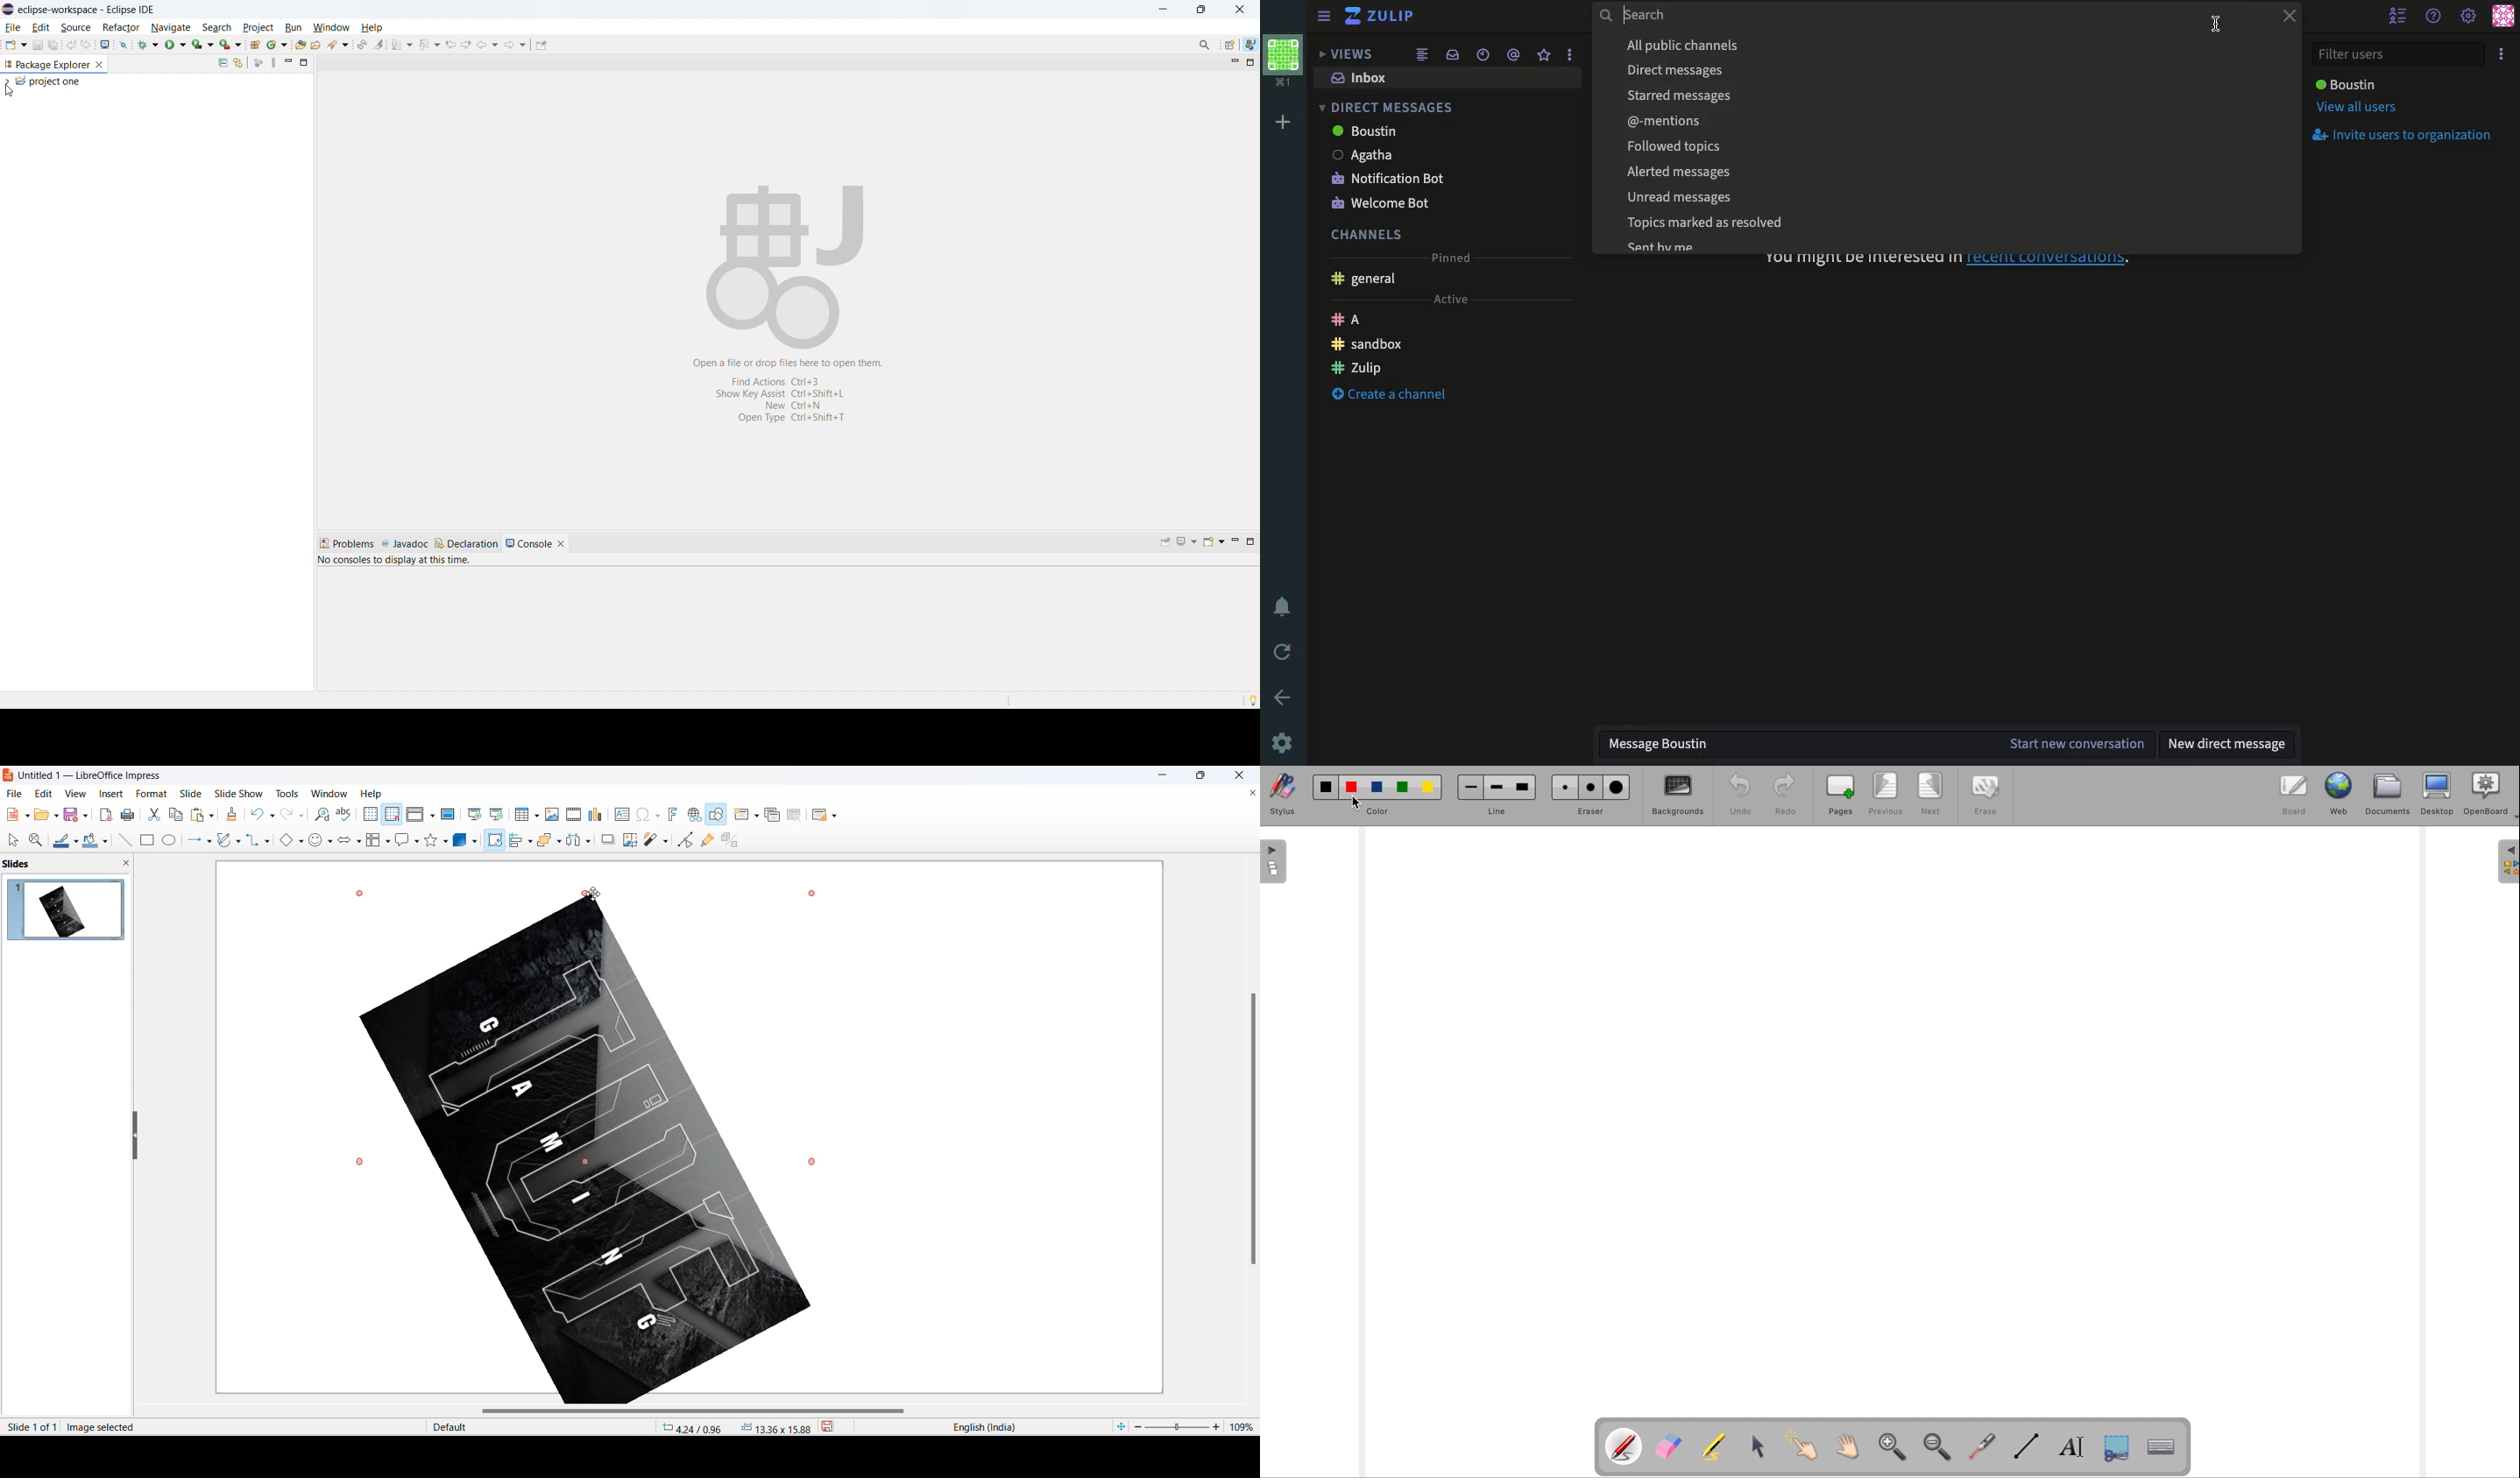  Describe the element at coordinates (1244, 1425) in the screenshot. I see `zoom percentage` at that location.